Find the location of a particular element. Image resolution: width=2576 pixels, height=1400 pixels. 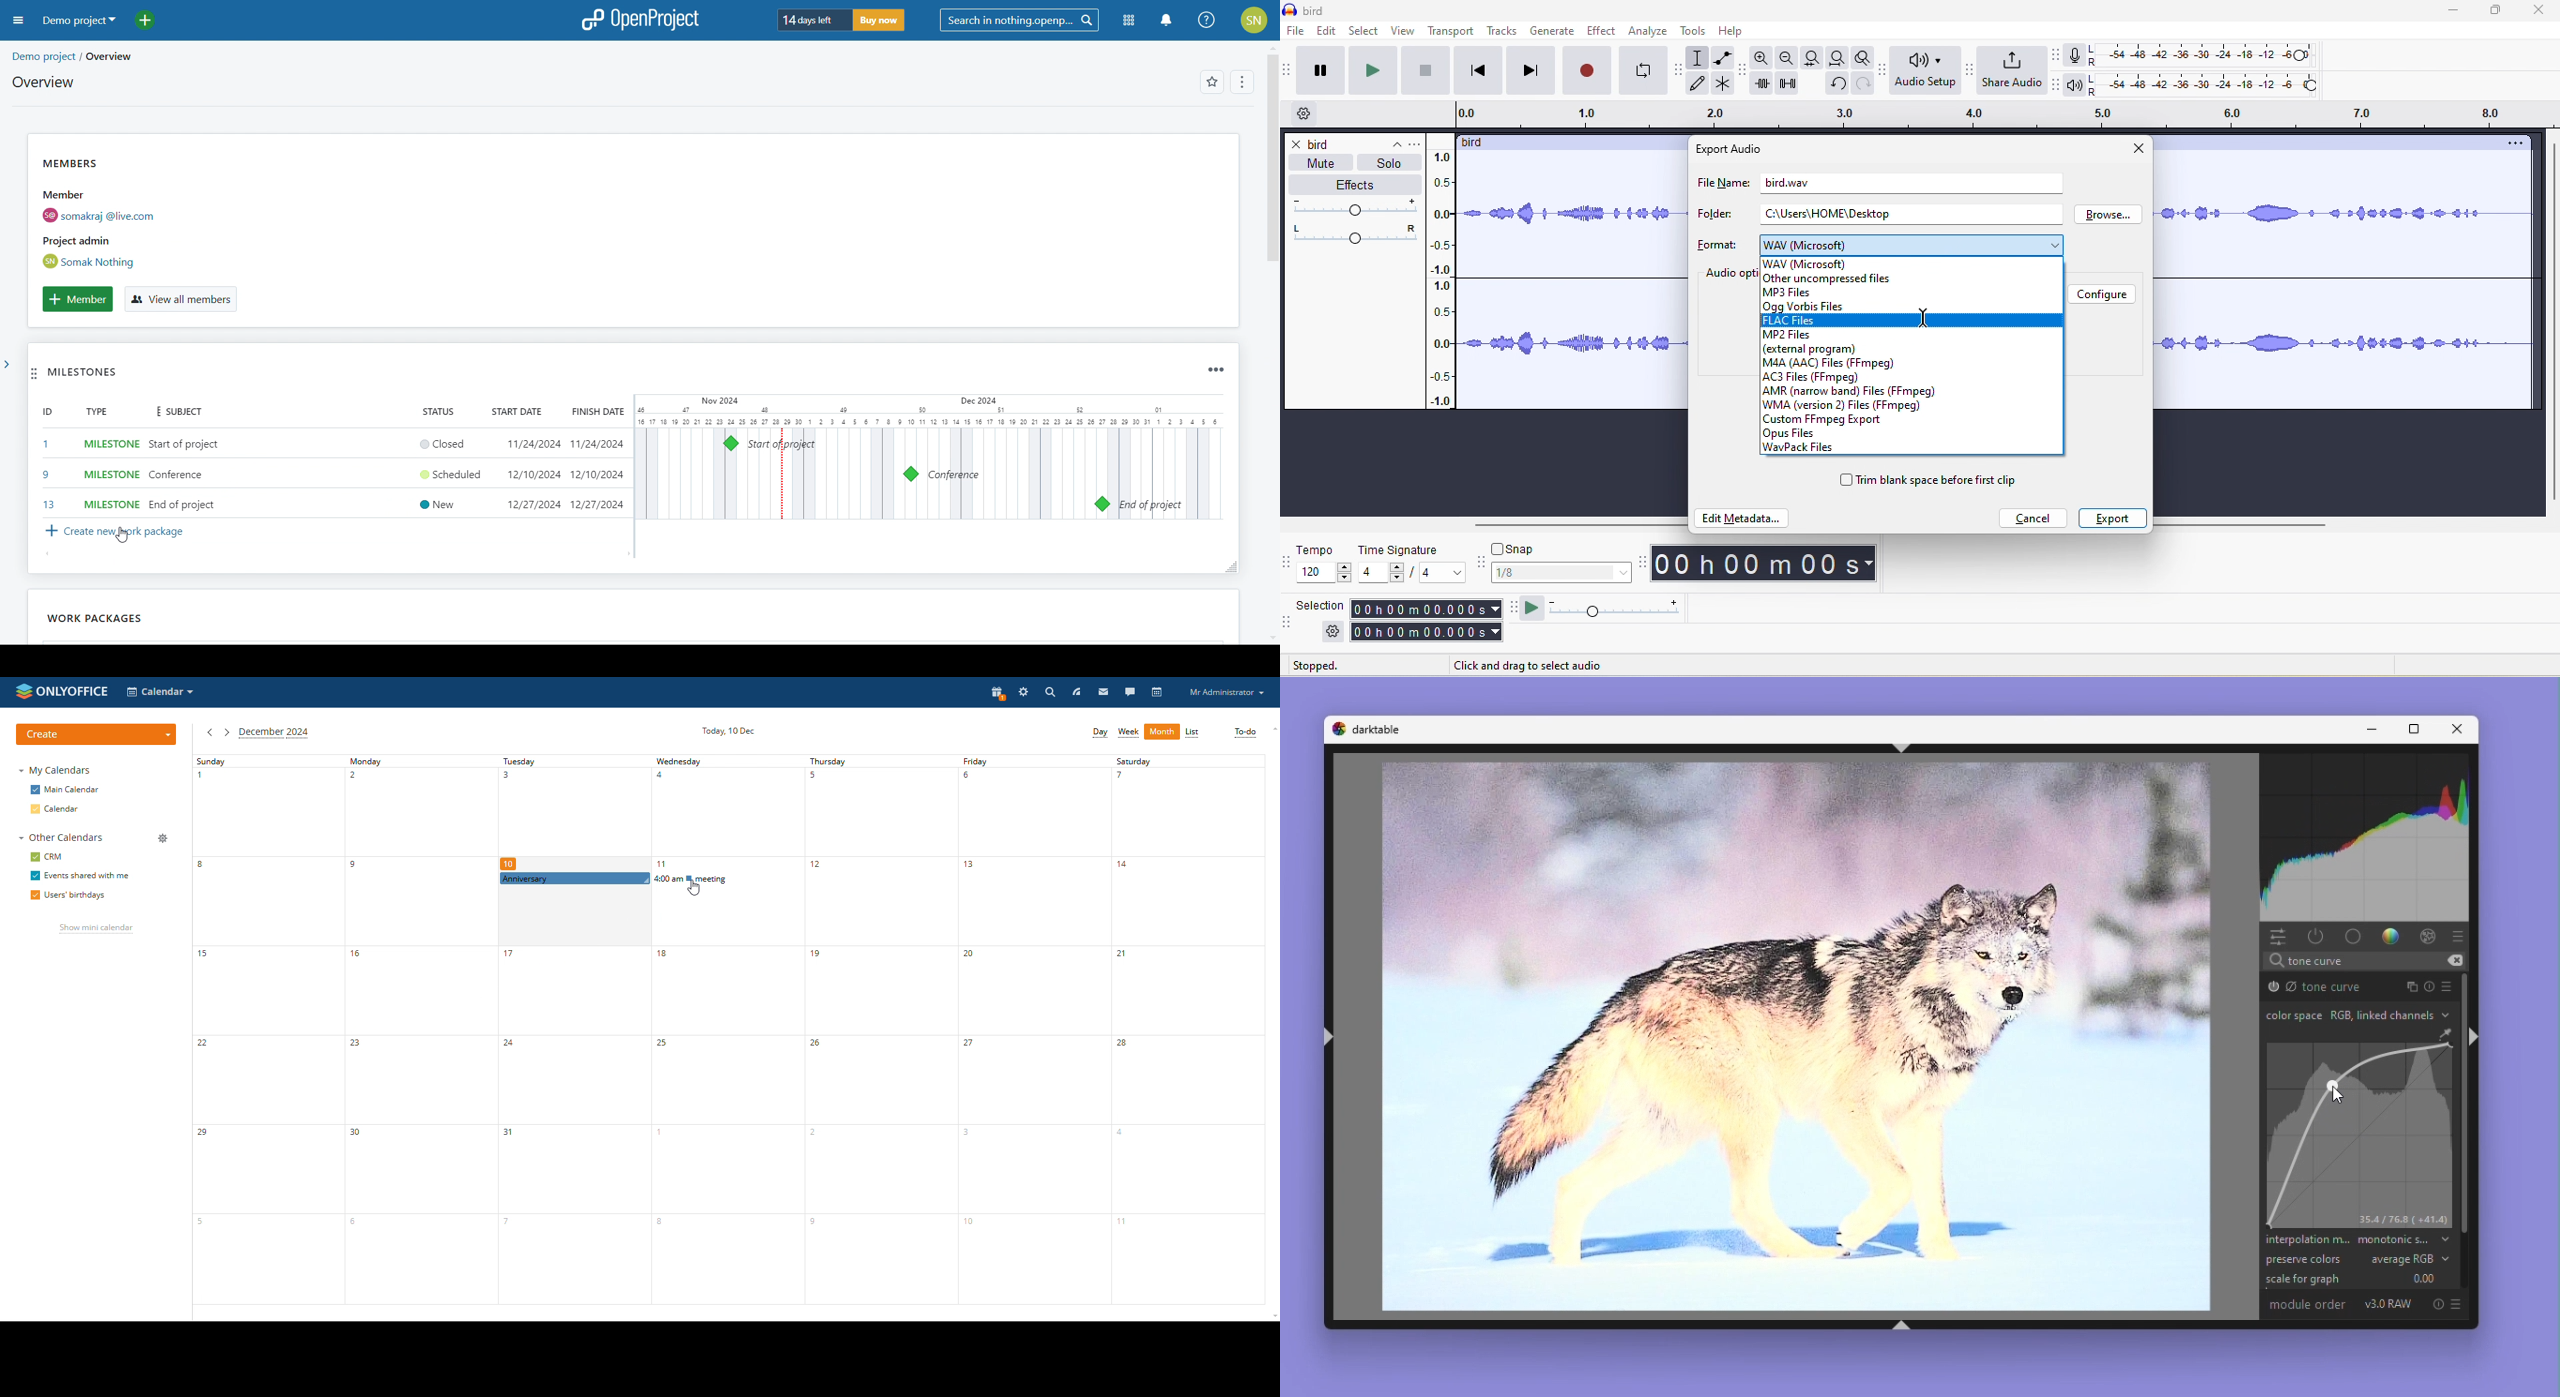

browse is located at coordinates (2113, 217).